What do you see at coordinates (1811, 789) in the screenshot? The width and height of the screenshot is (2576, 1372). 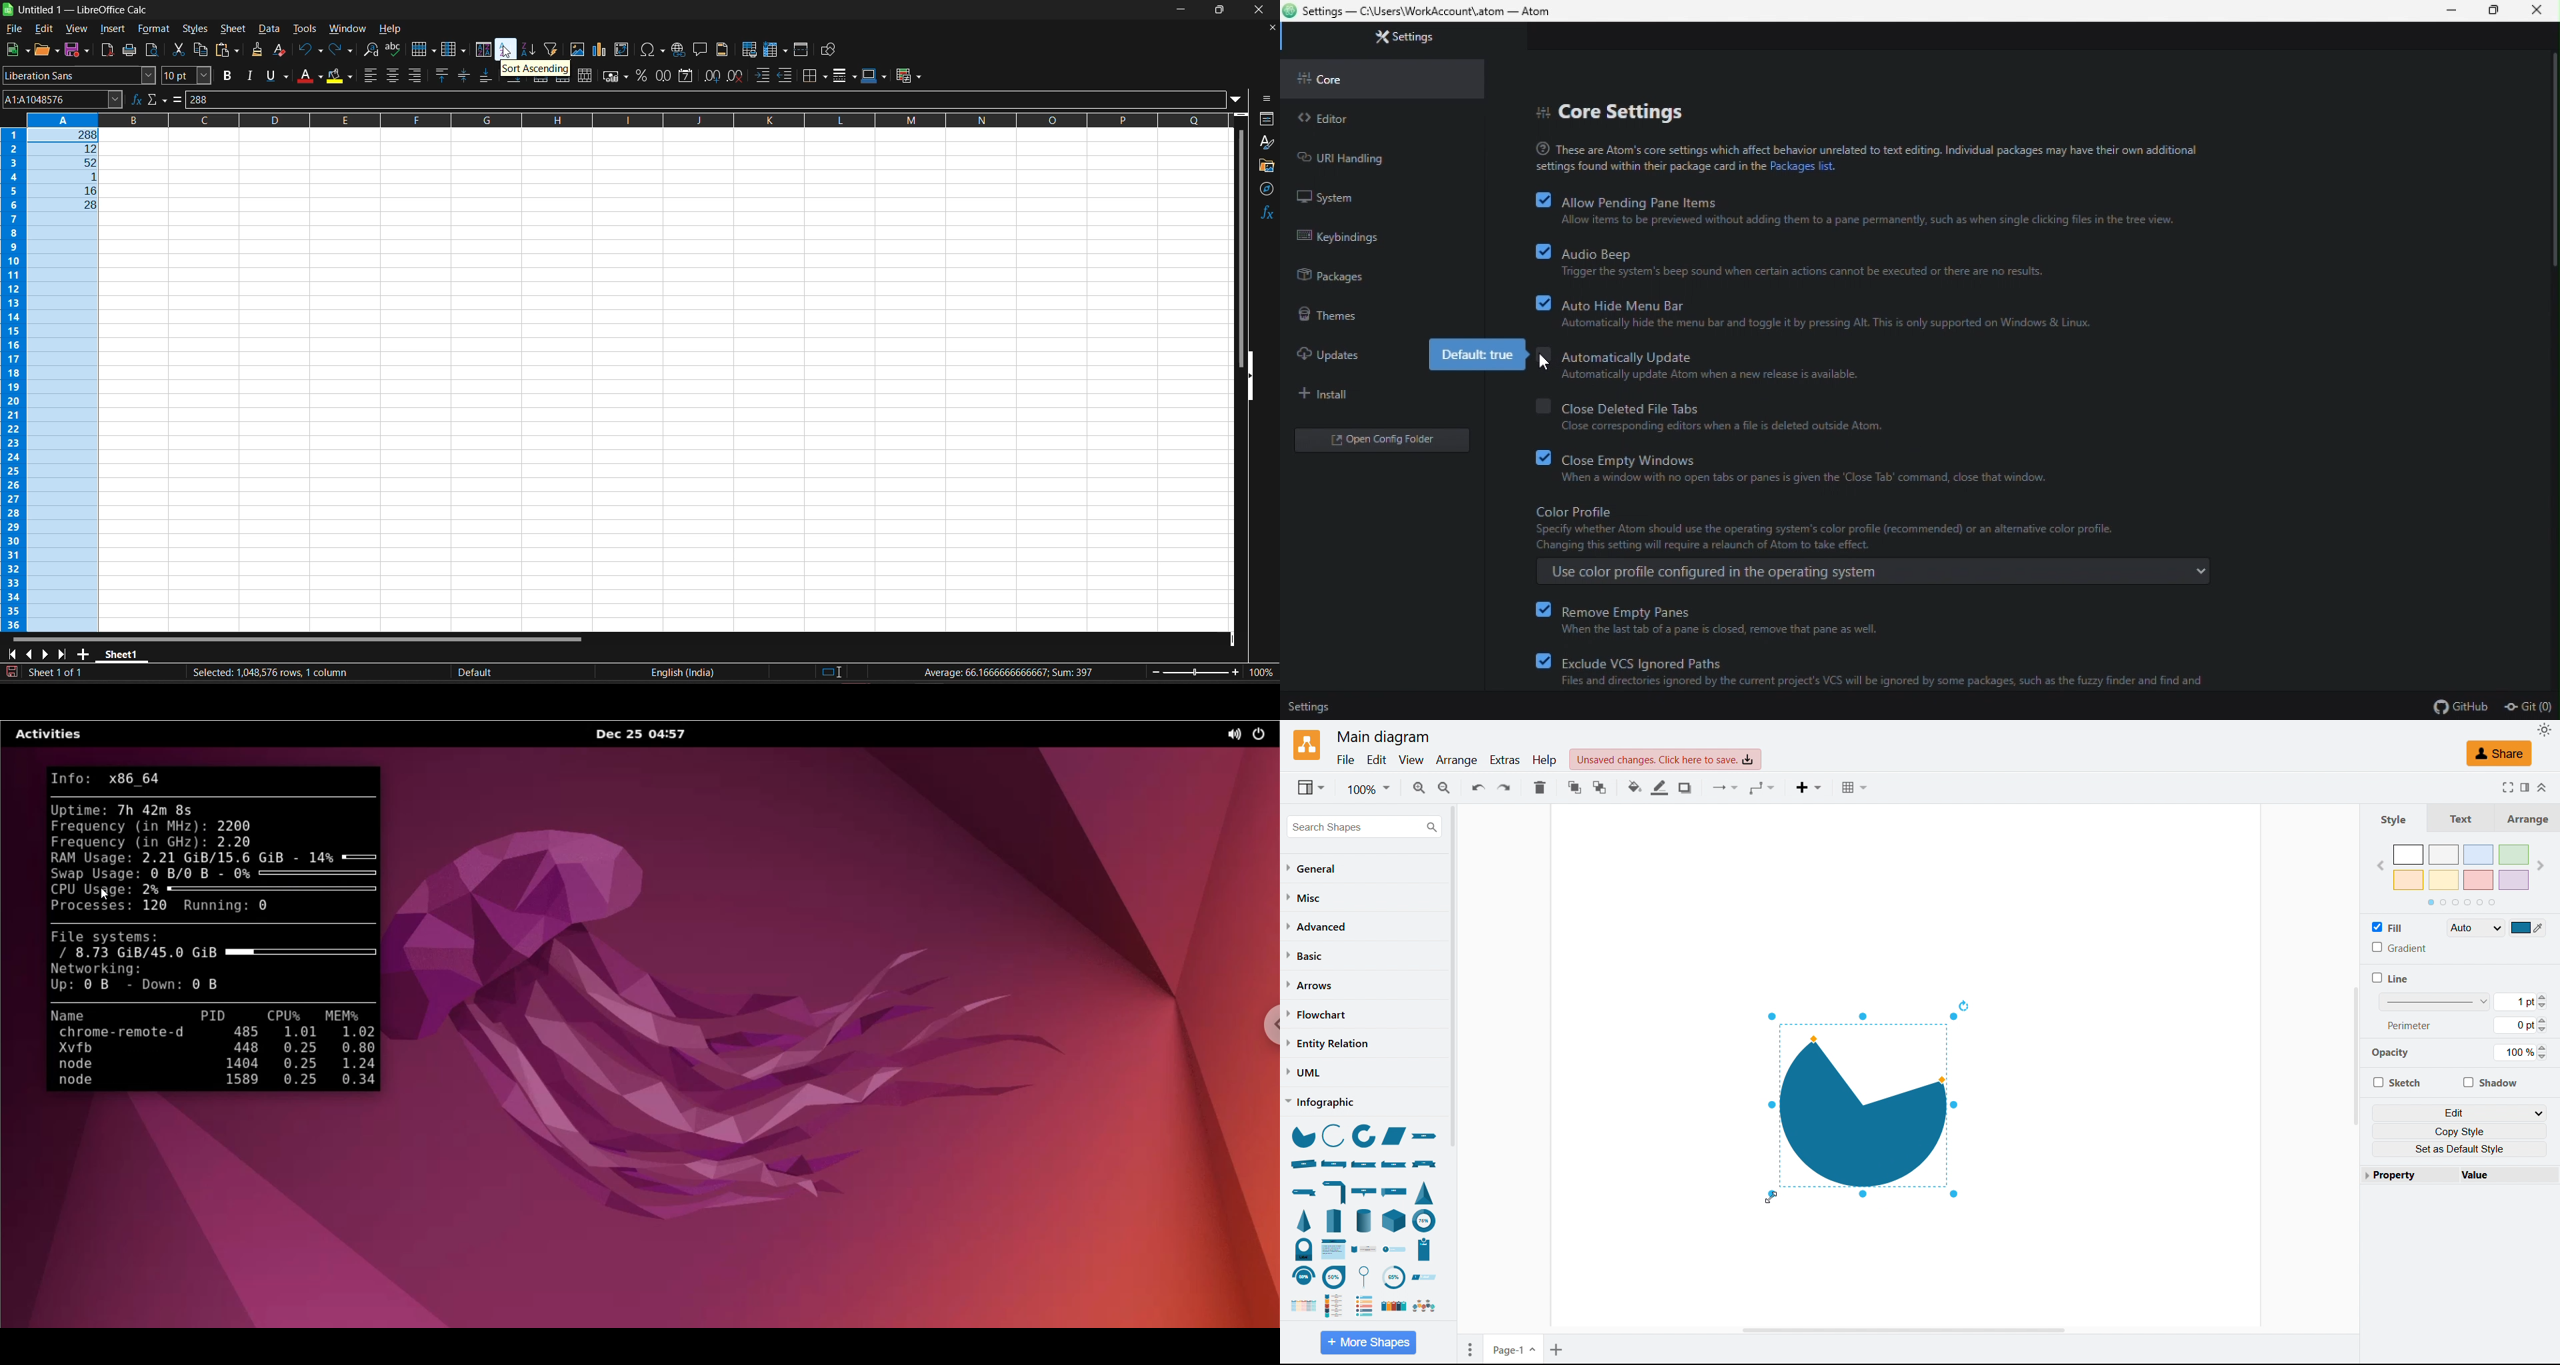 I see `Insert ` at bounding box center [1811, 789].